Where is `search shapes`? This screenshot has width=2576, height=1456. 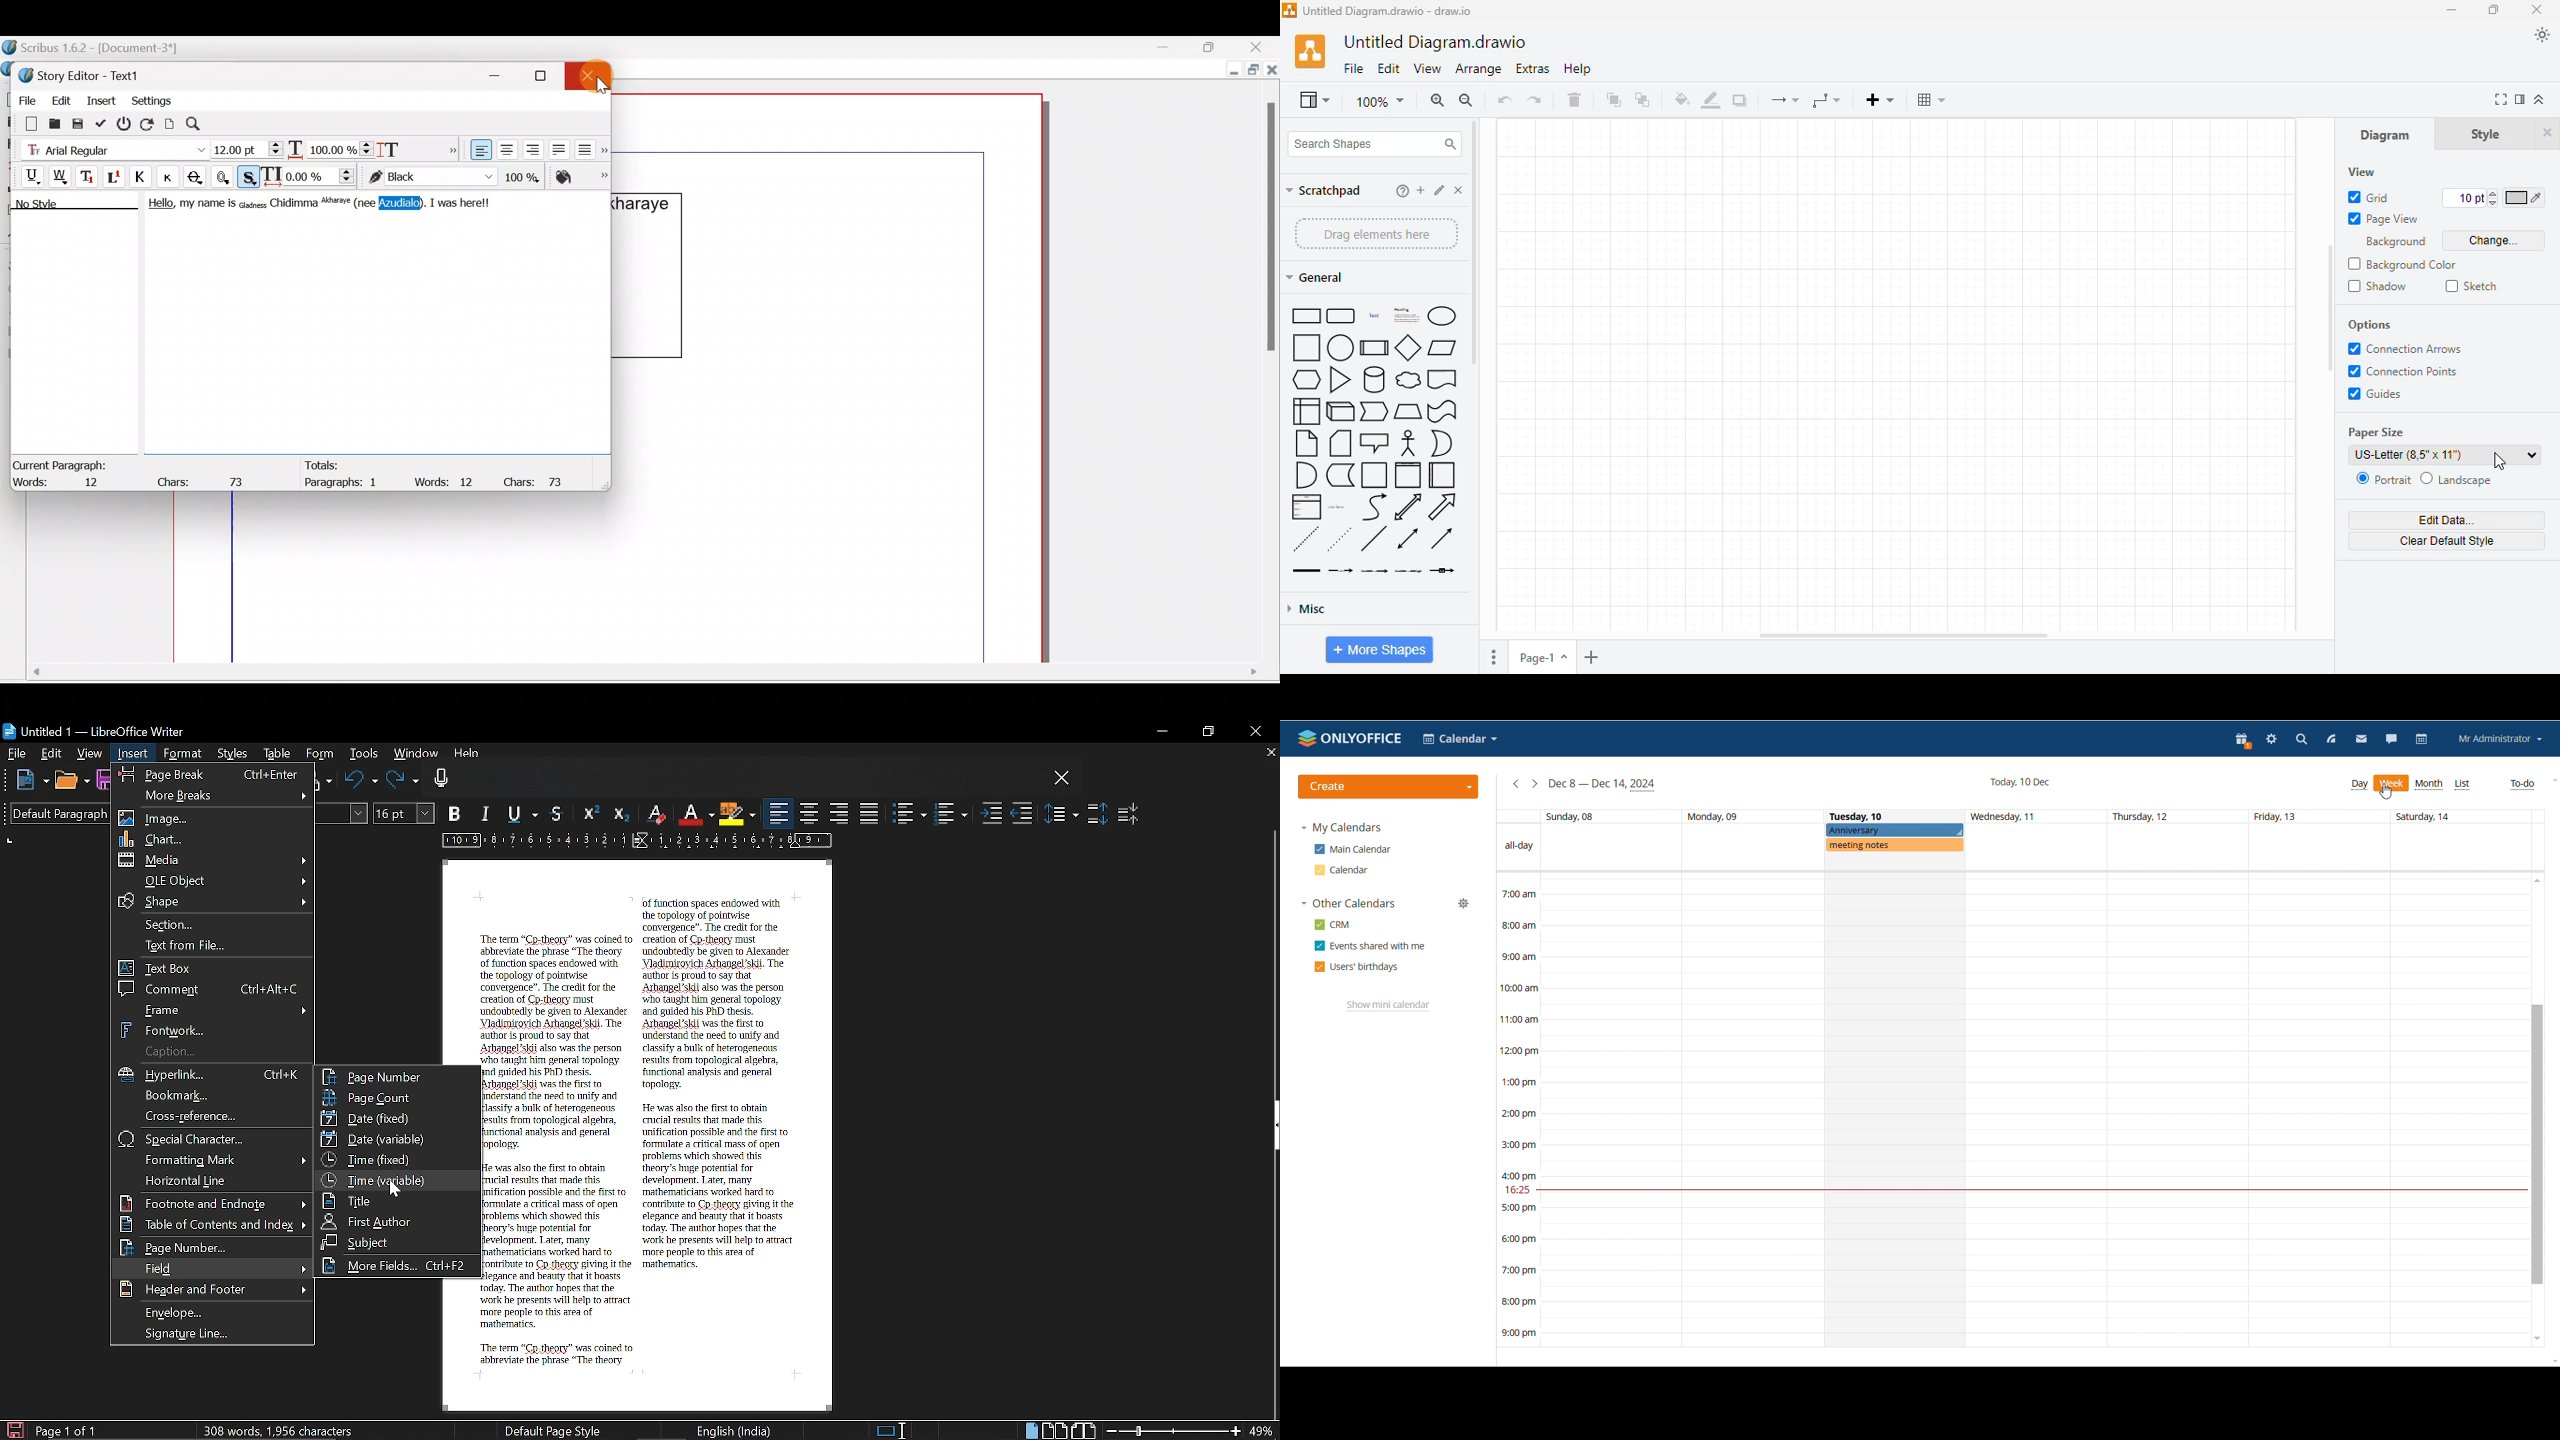
search shapes is located at coordinates (1375, 144).